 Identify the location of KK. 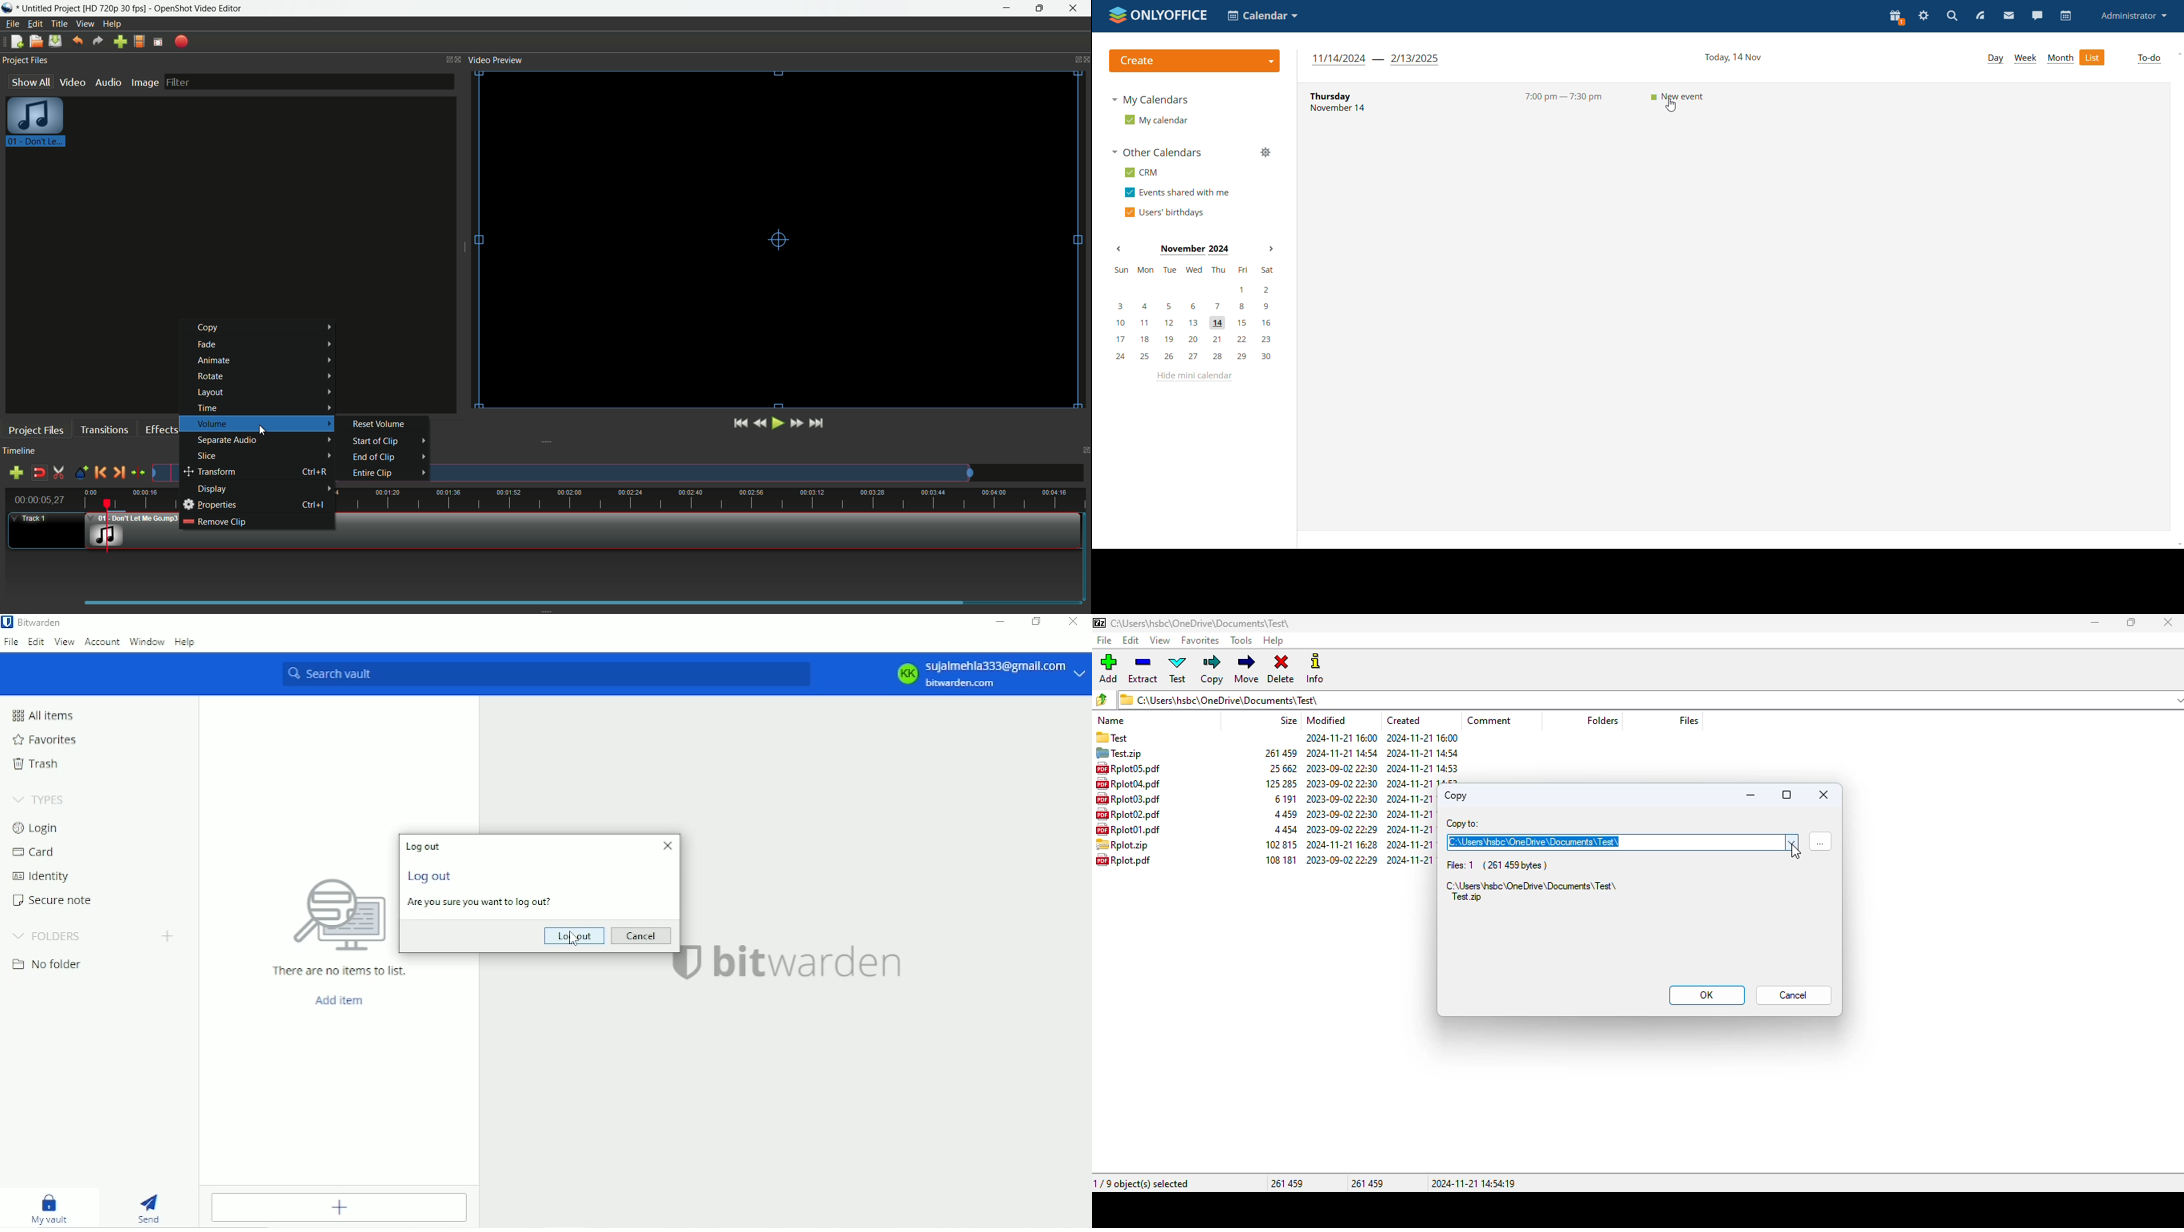
(906, 673).